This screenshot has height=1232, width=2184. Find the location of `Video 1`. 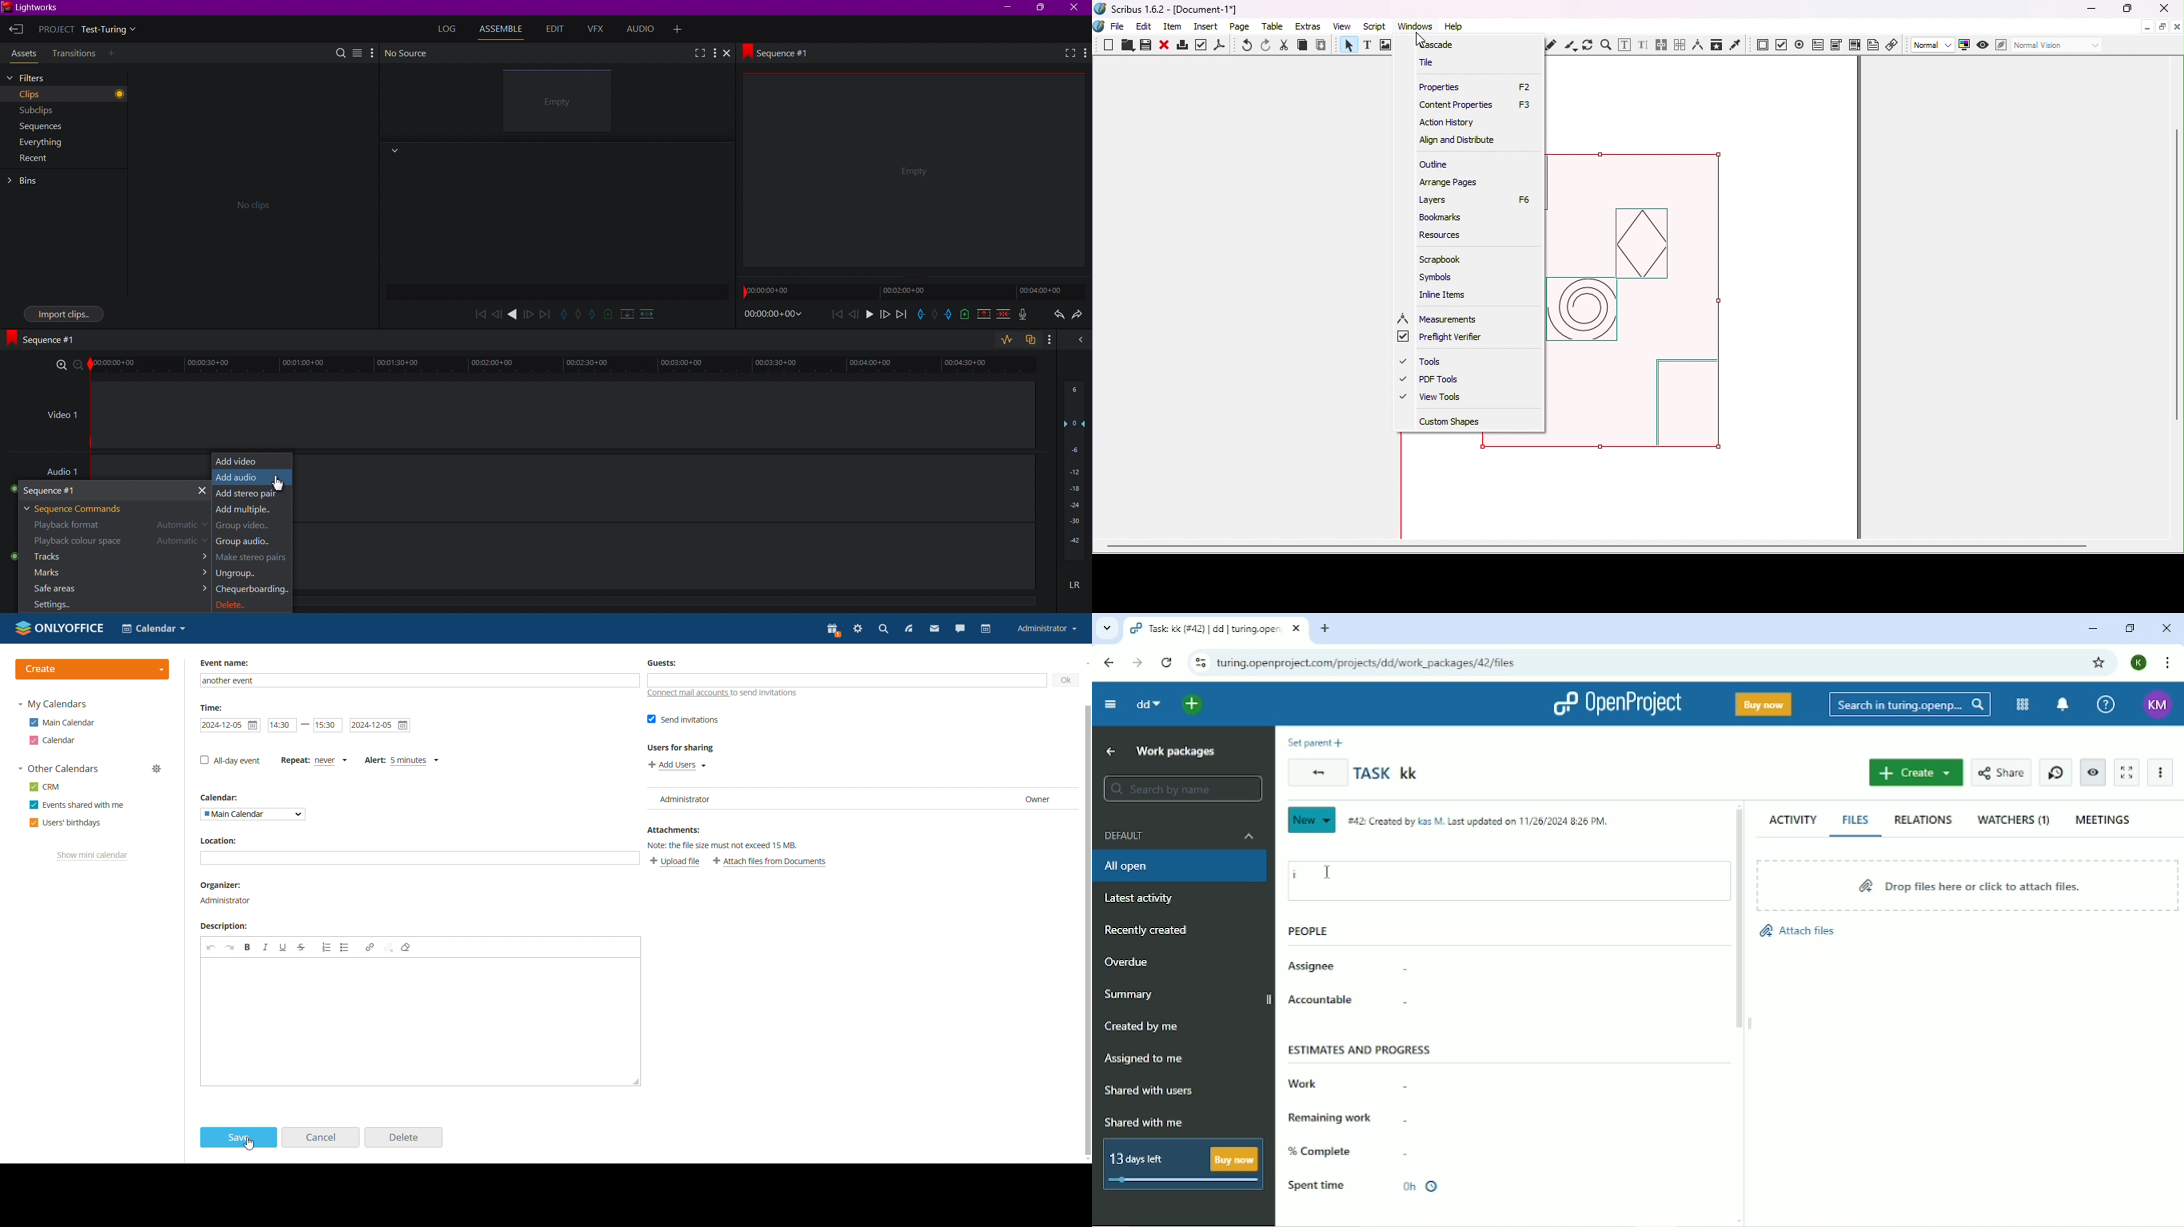

Video 1 is located at coordinates (60, 418).